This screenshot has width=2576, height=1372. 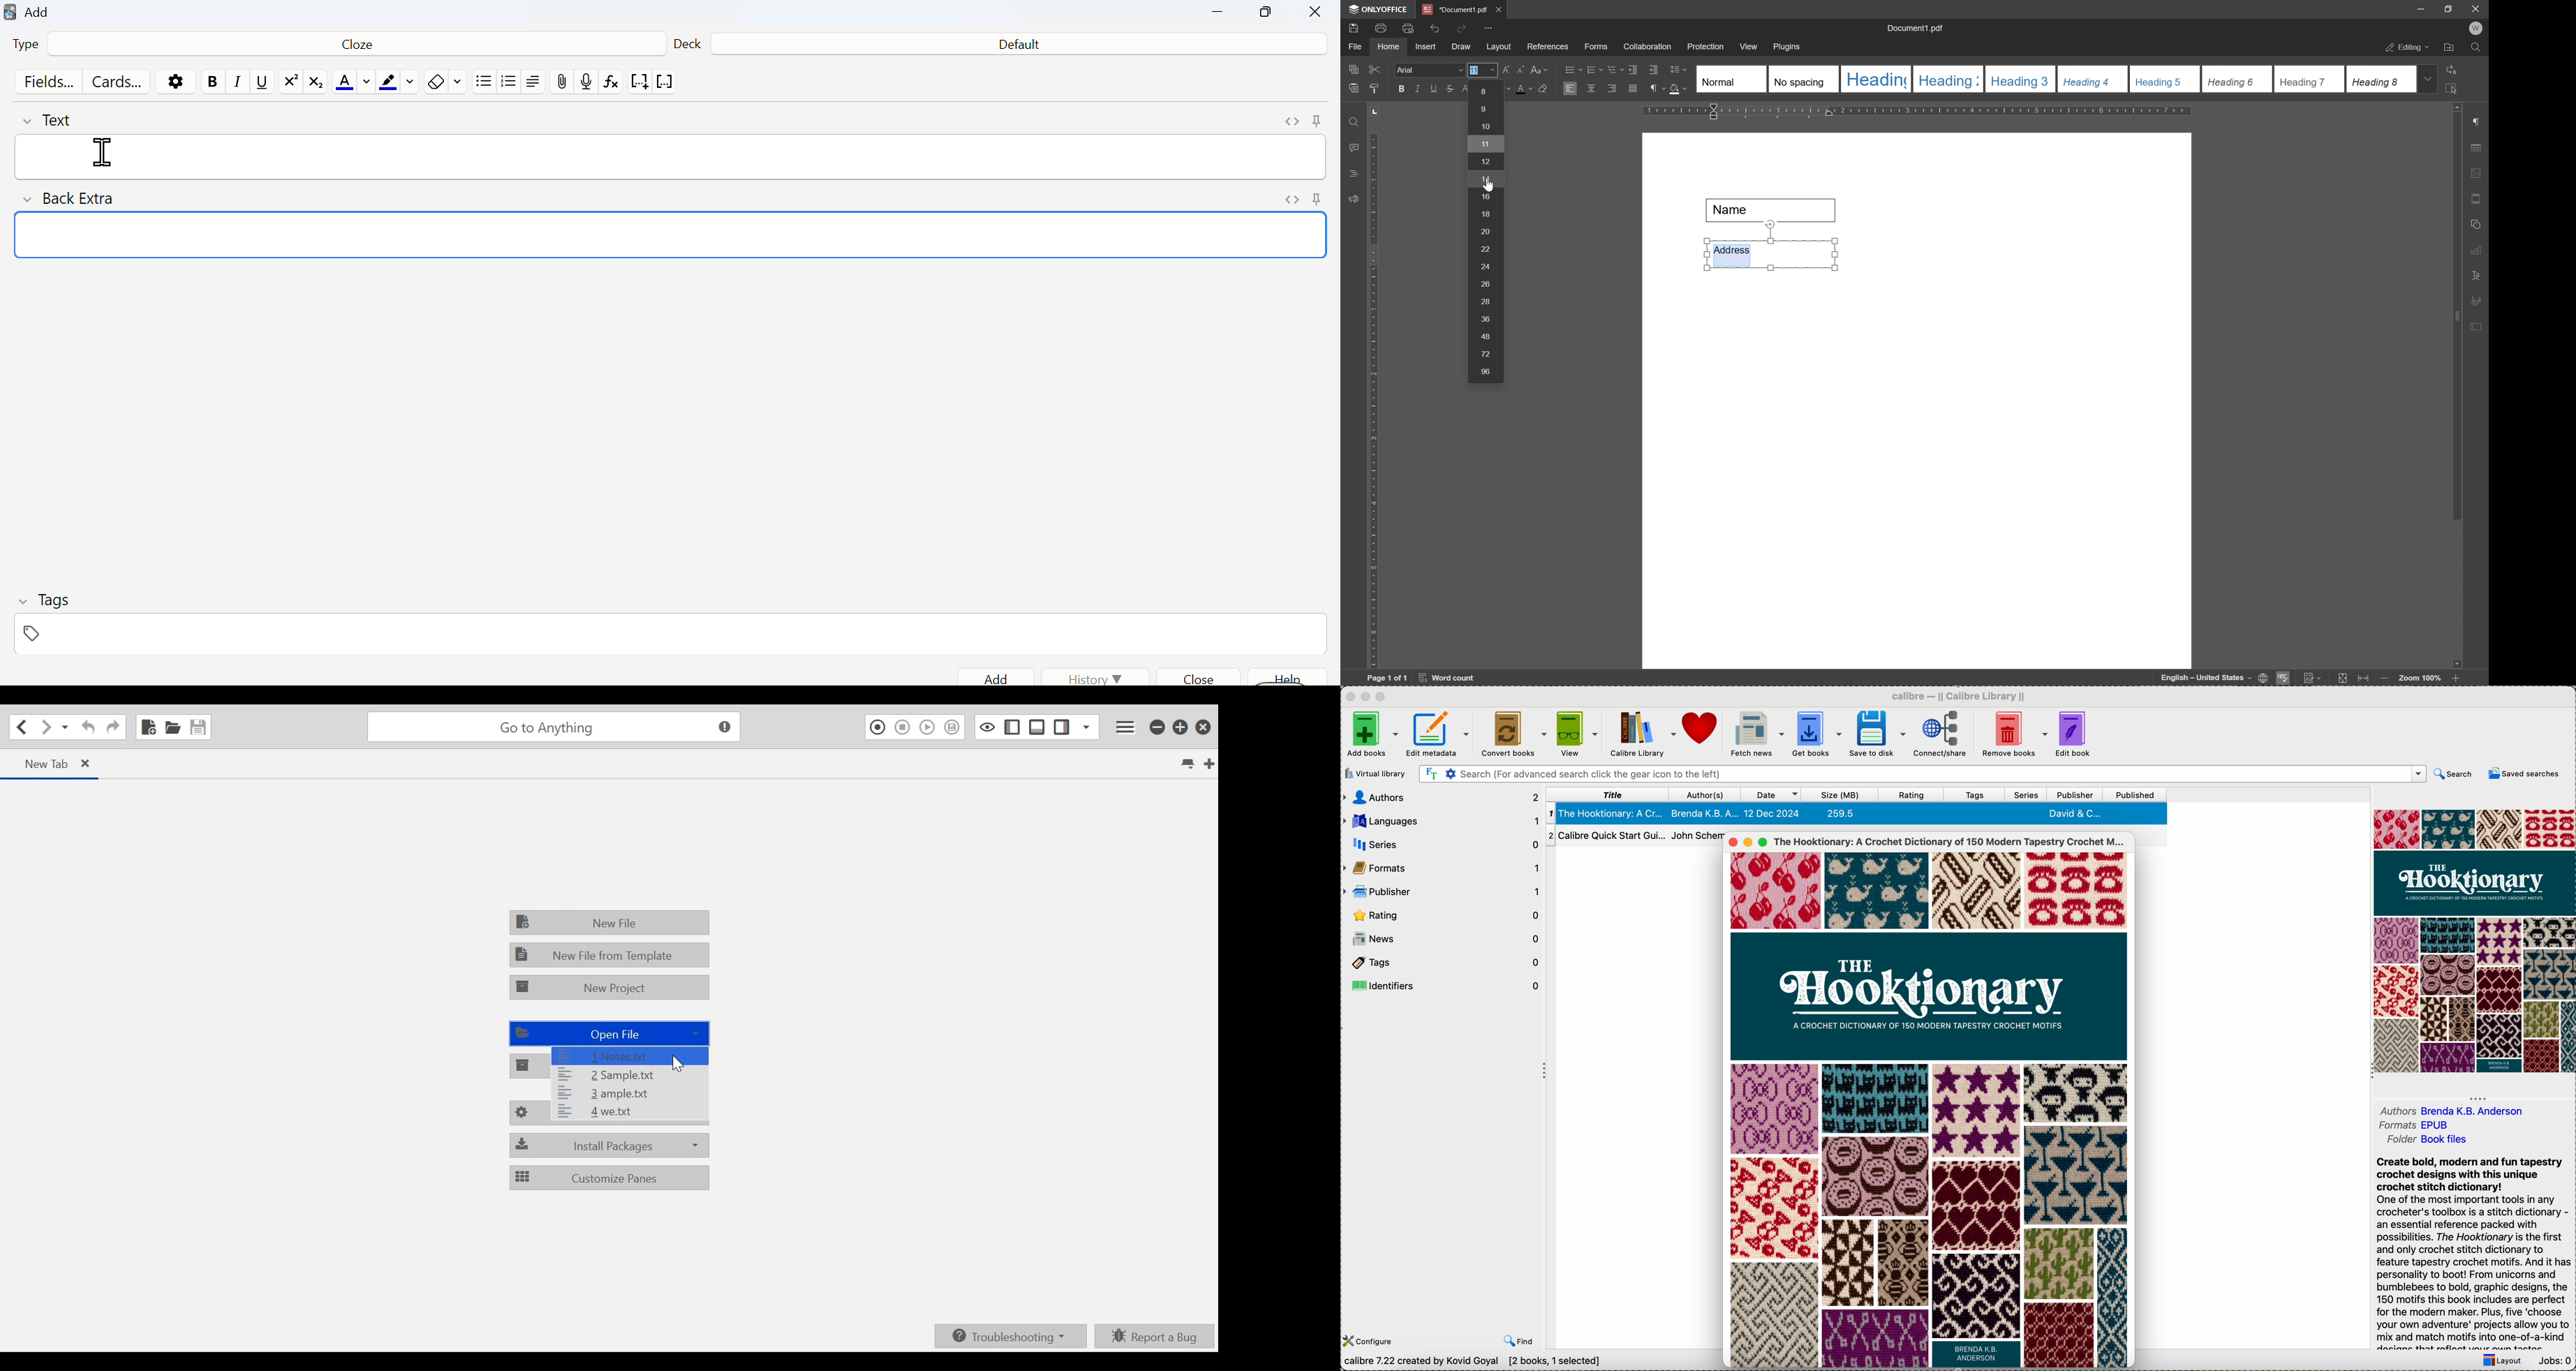 What do you see at coordinates (1633, 837) in the screenshot?
I see `second book` at bounding box center [1633, 837].